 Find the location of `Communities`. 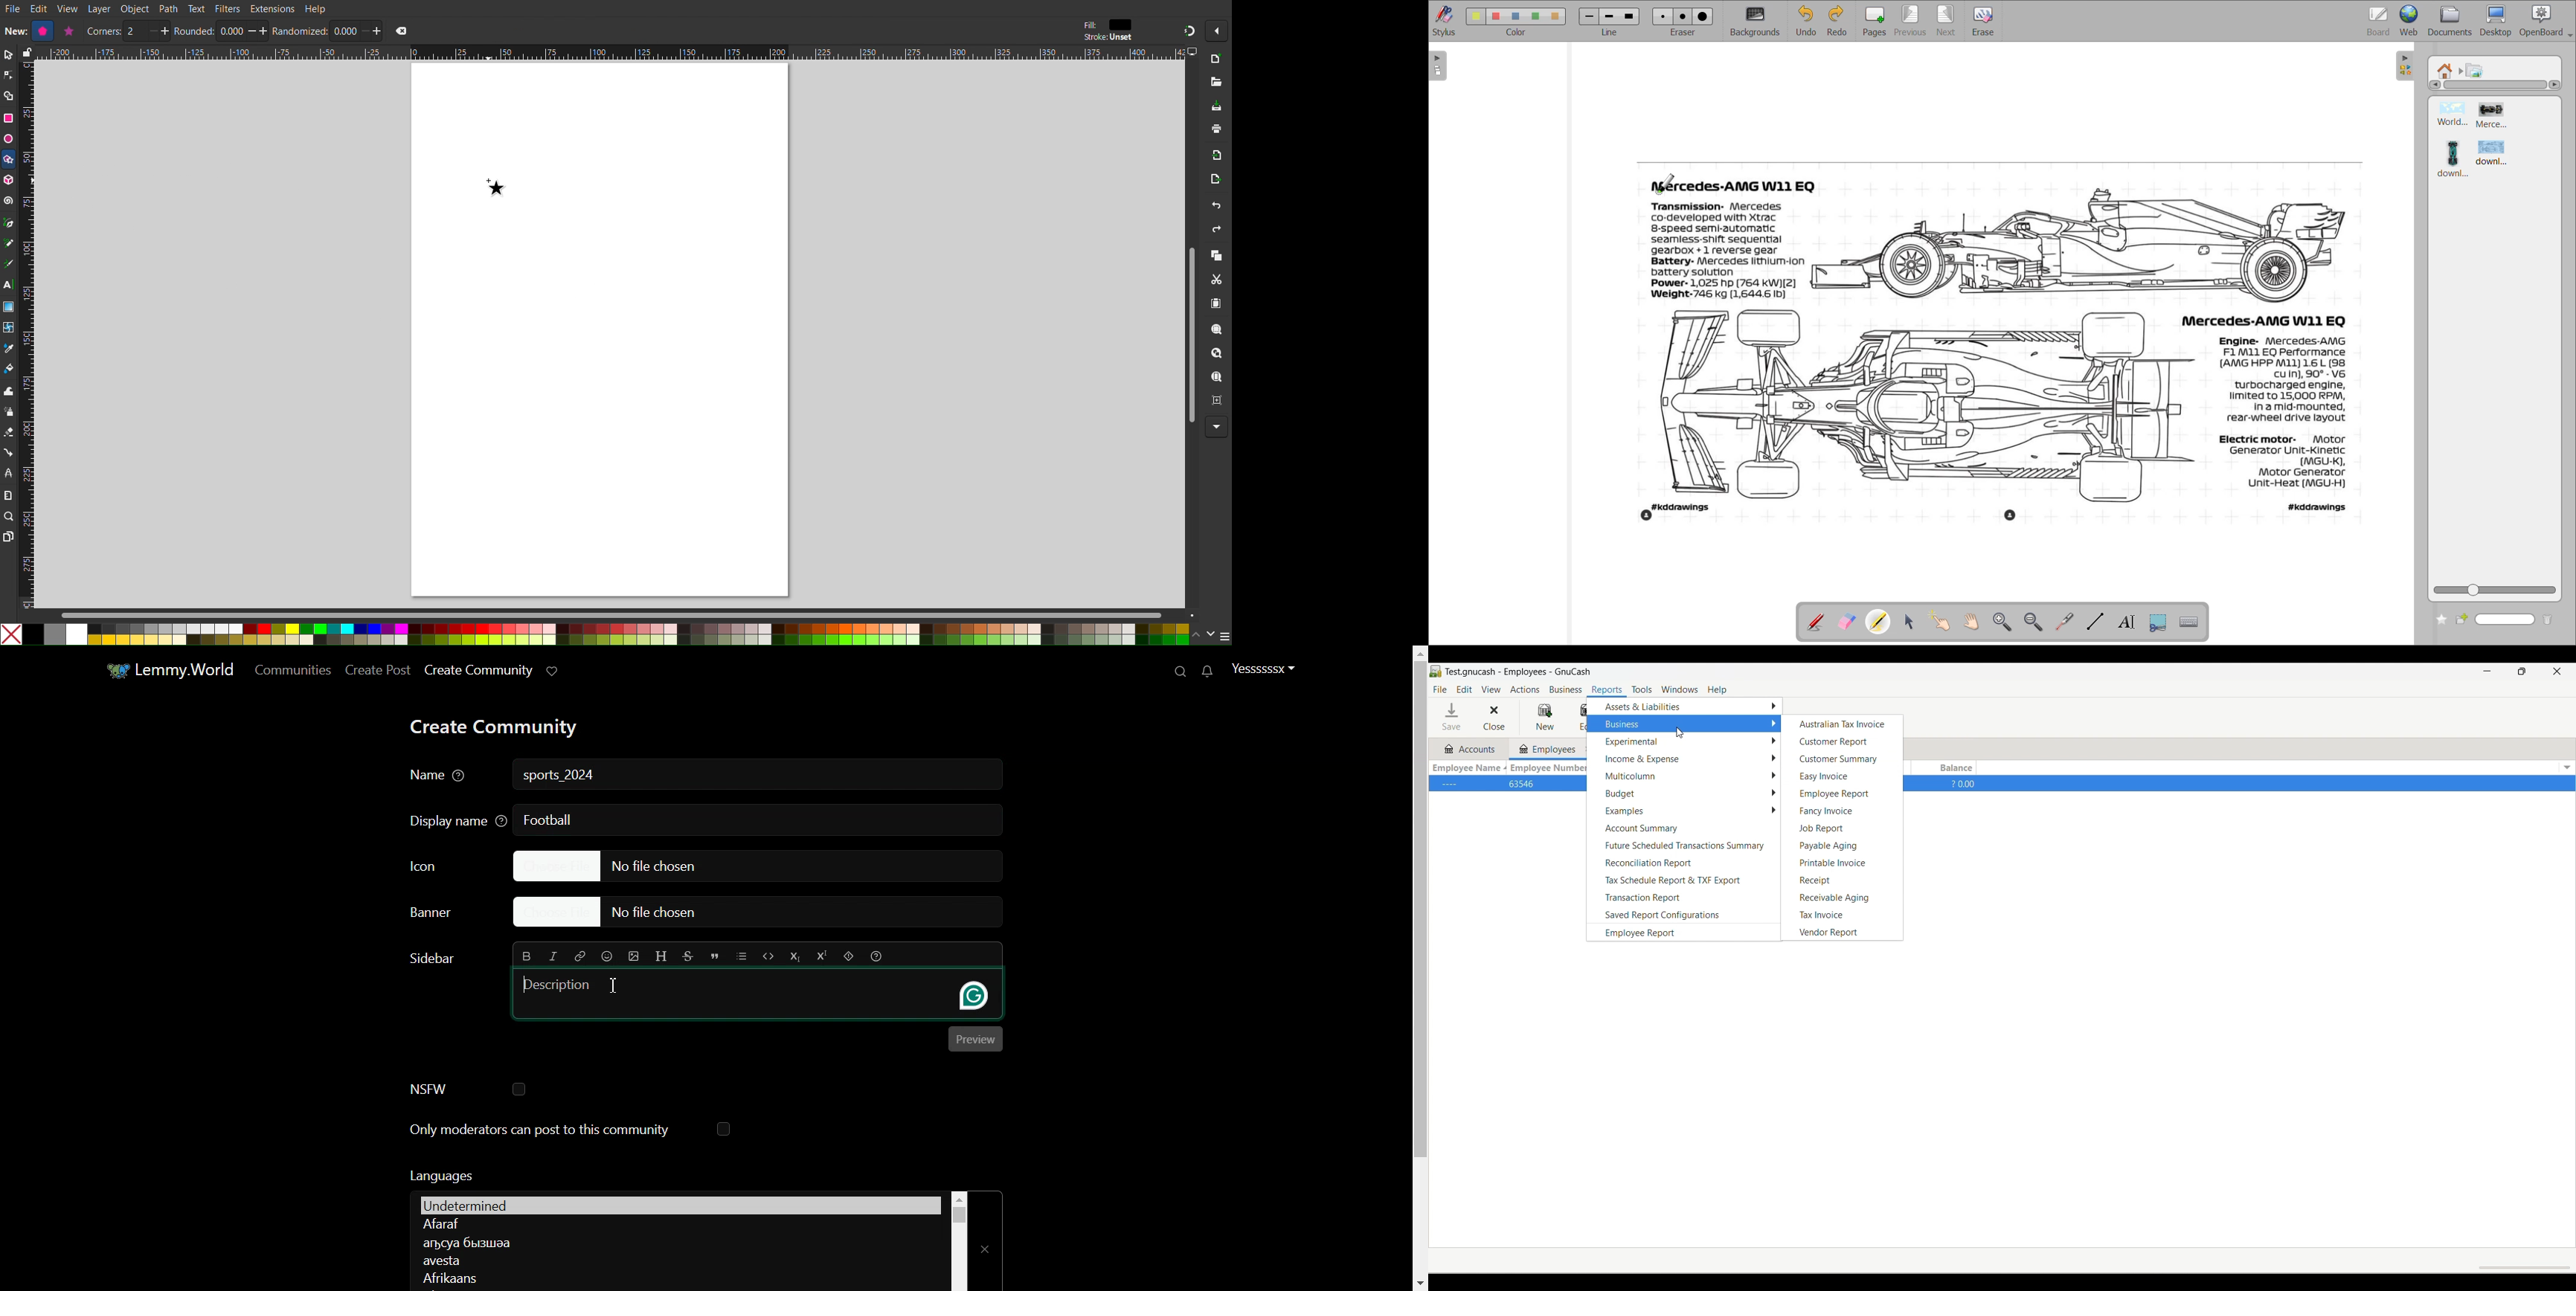

Communities is located at coordinates (290, 669).